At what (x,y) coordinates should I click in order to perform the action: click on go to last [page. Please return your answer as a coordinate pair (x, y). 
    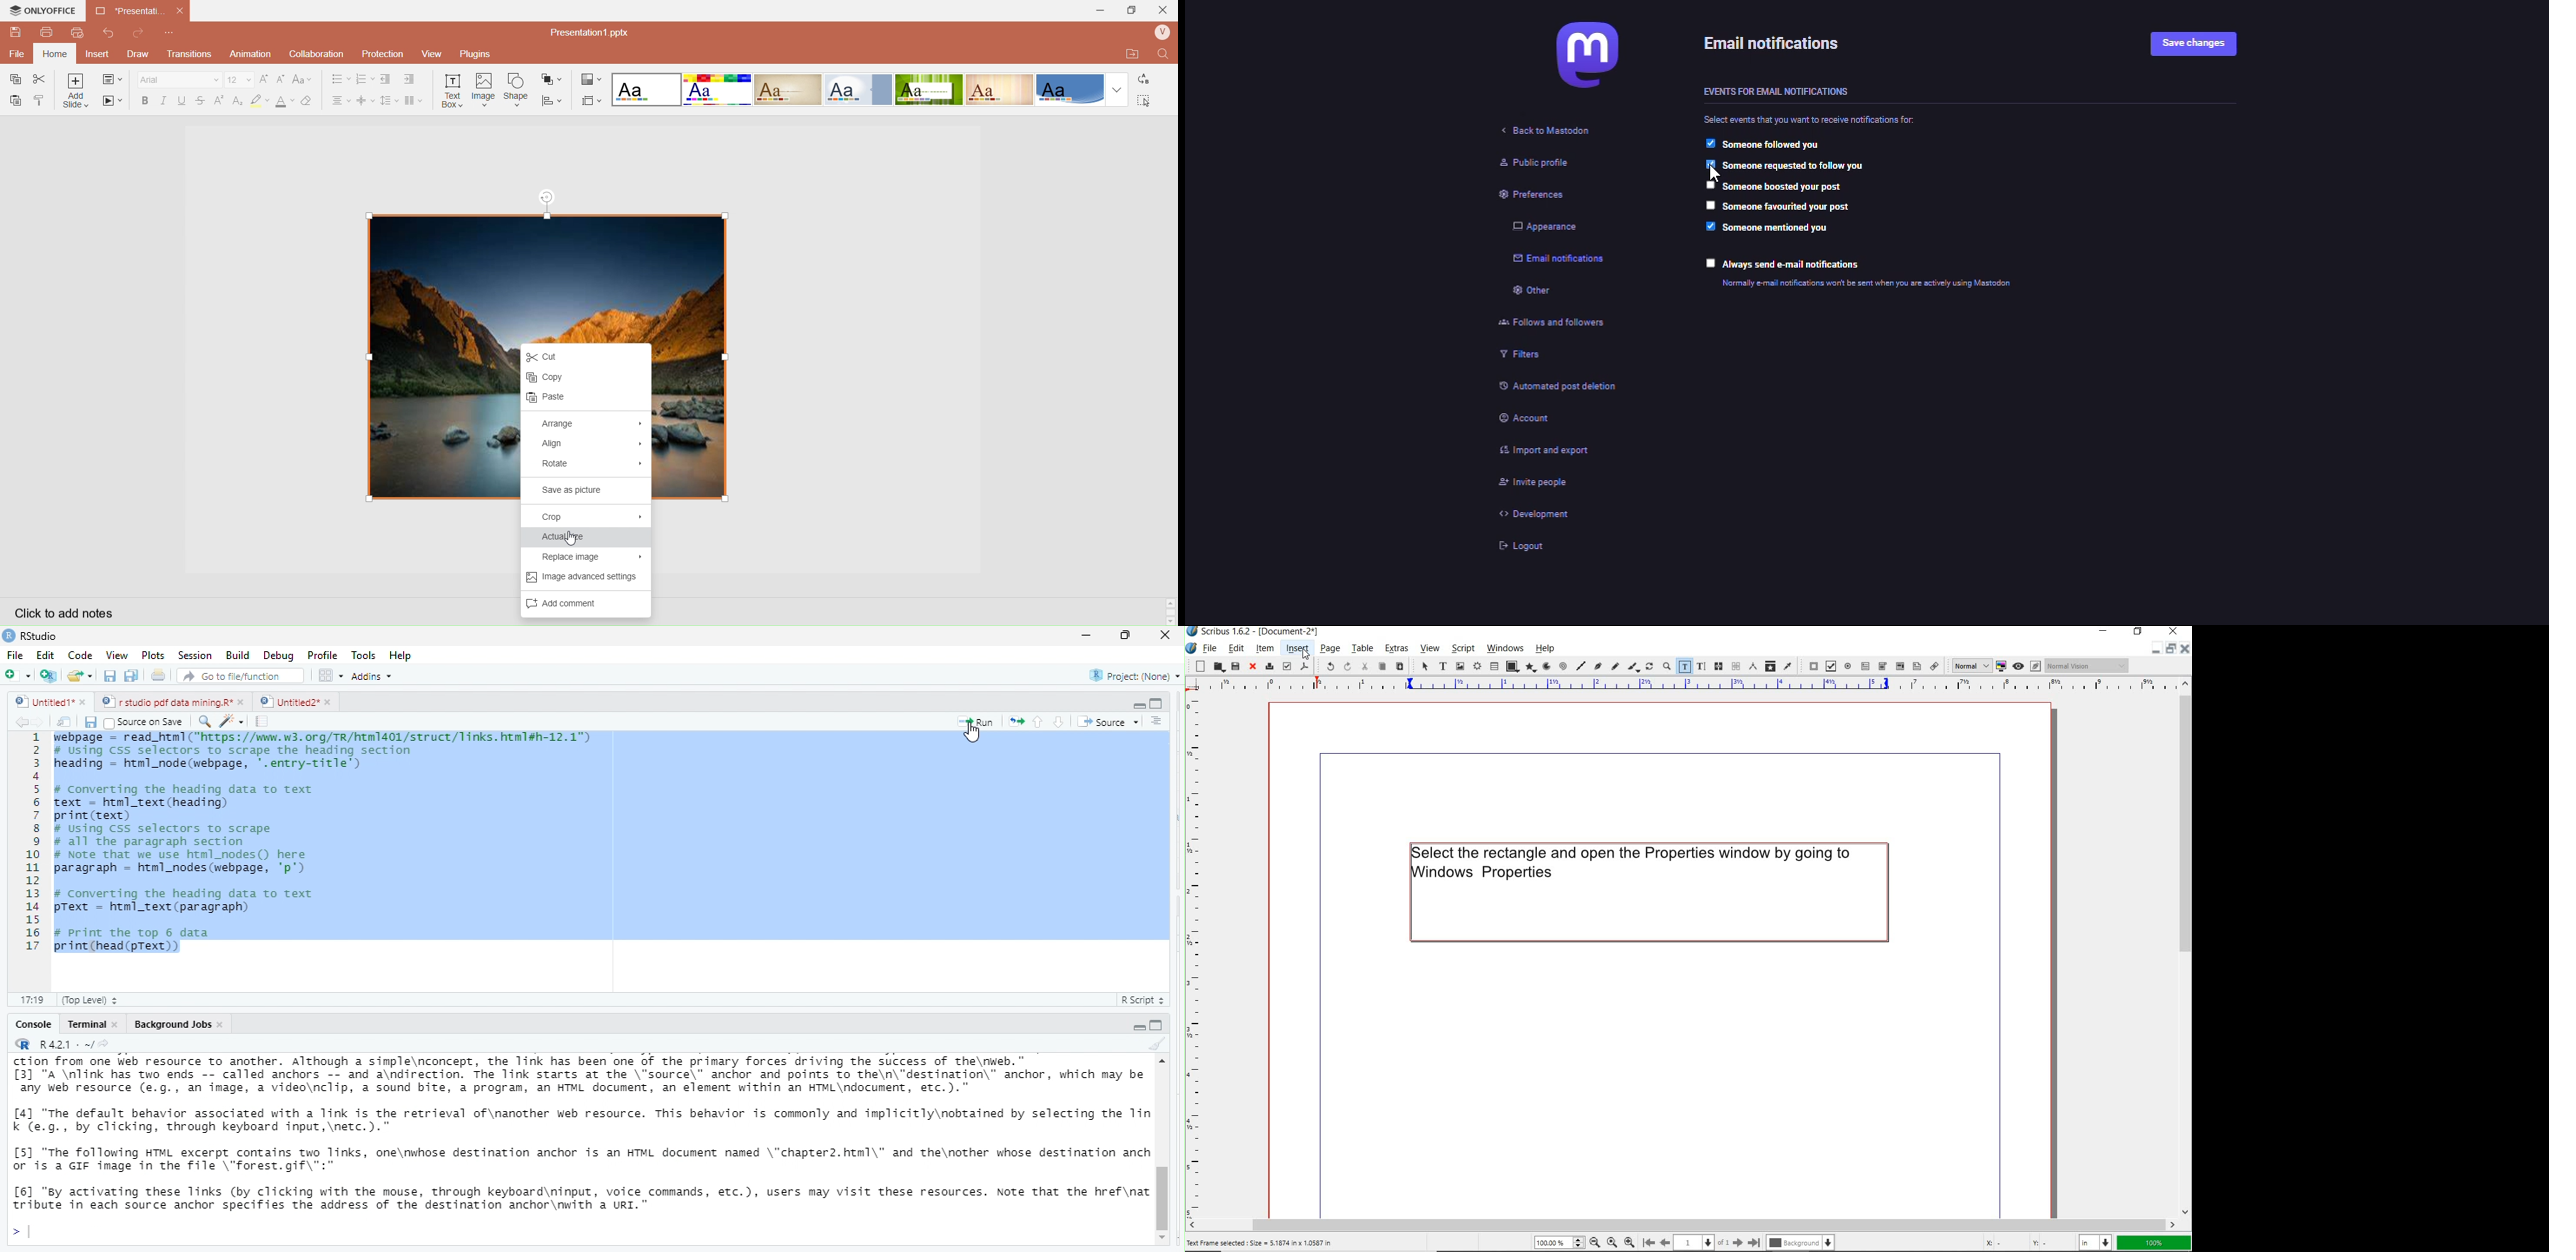
    Looking at the image, I should click on (1754, 1242).